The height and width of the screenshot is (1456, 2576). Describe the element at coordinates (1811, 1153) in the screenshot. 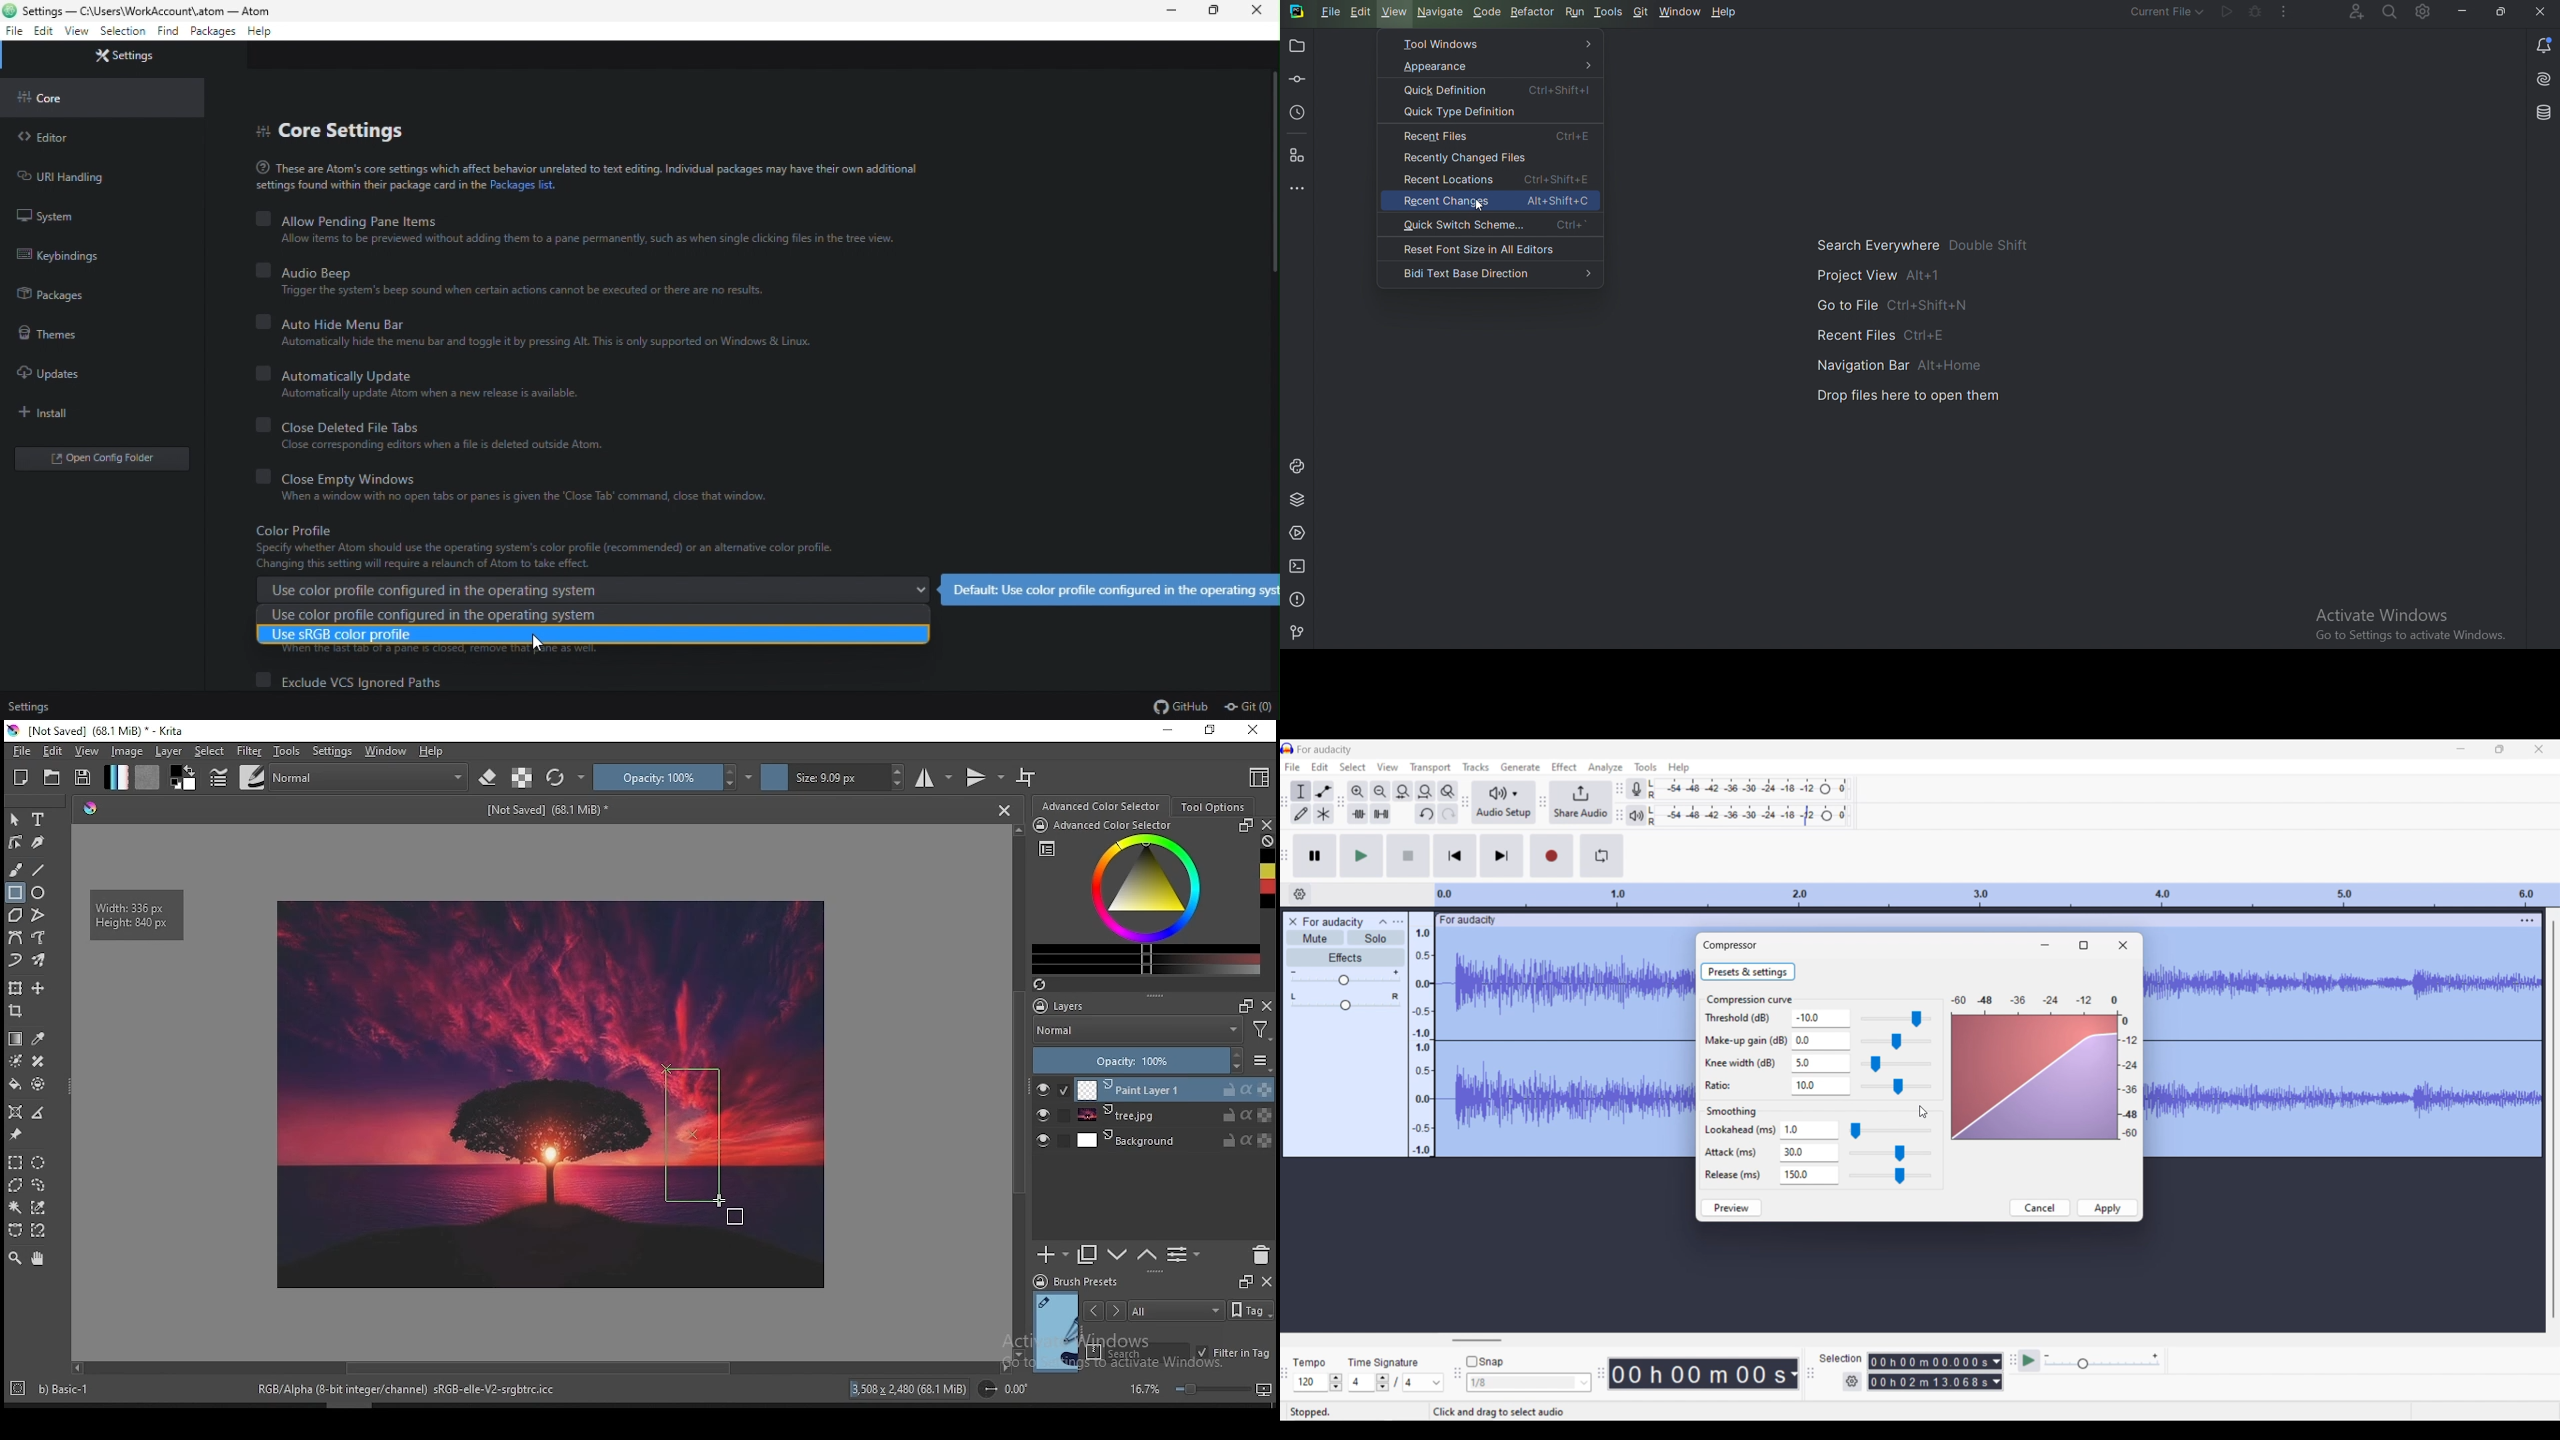

I see `Text box for attack` at that location.